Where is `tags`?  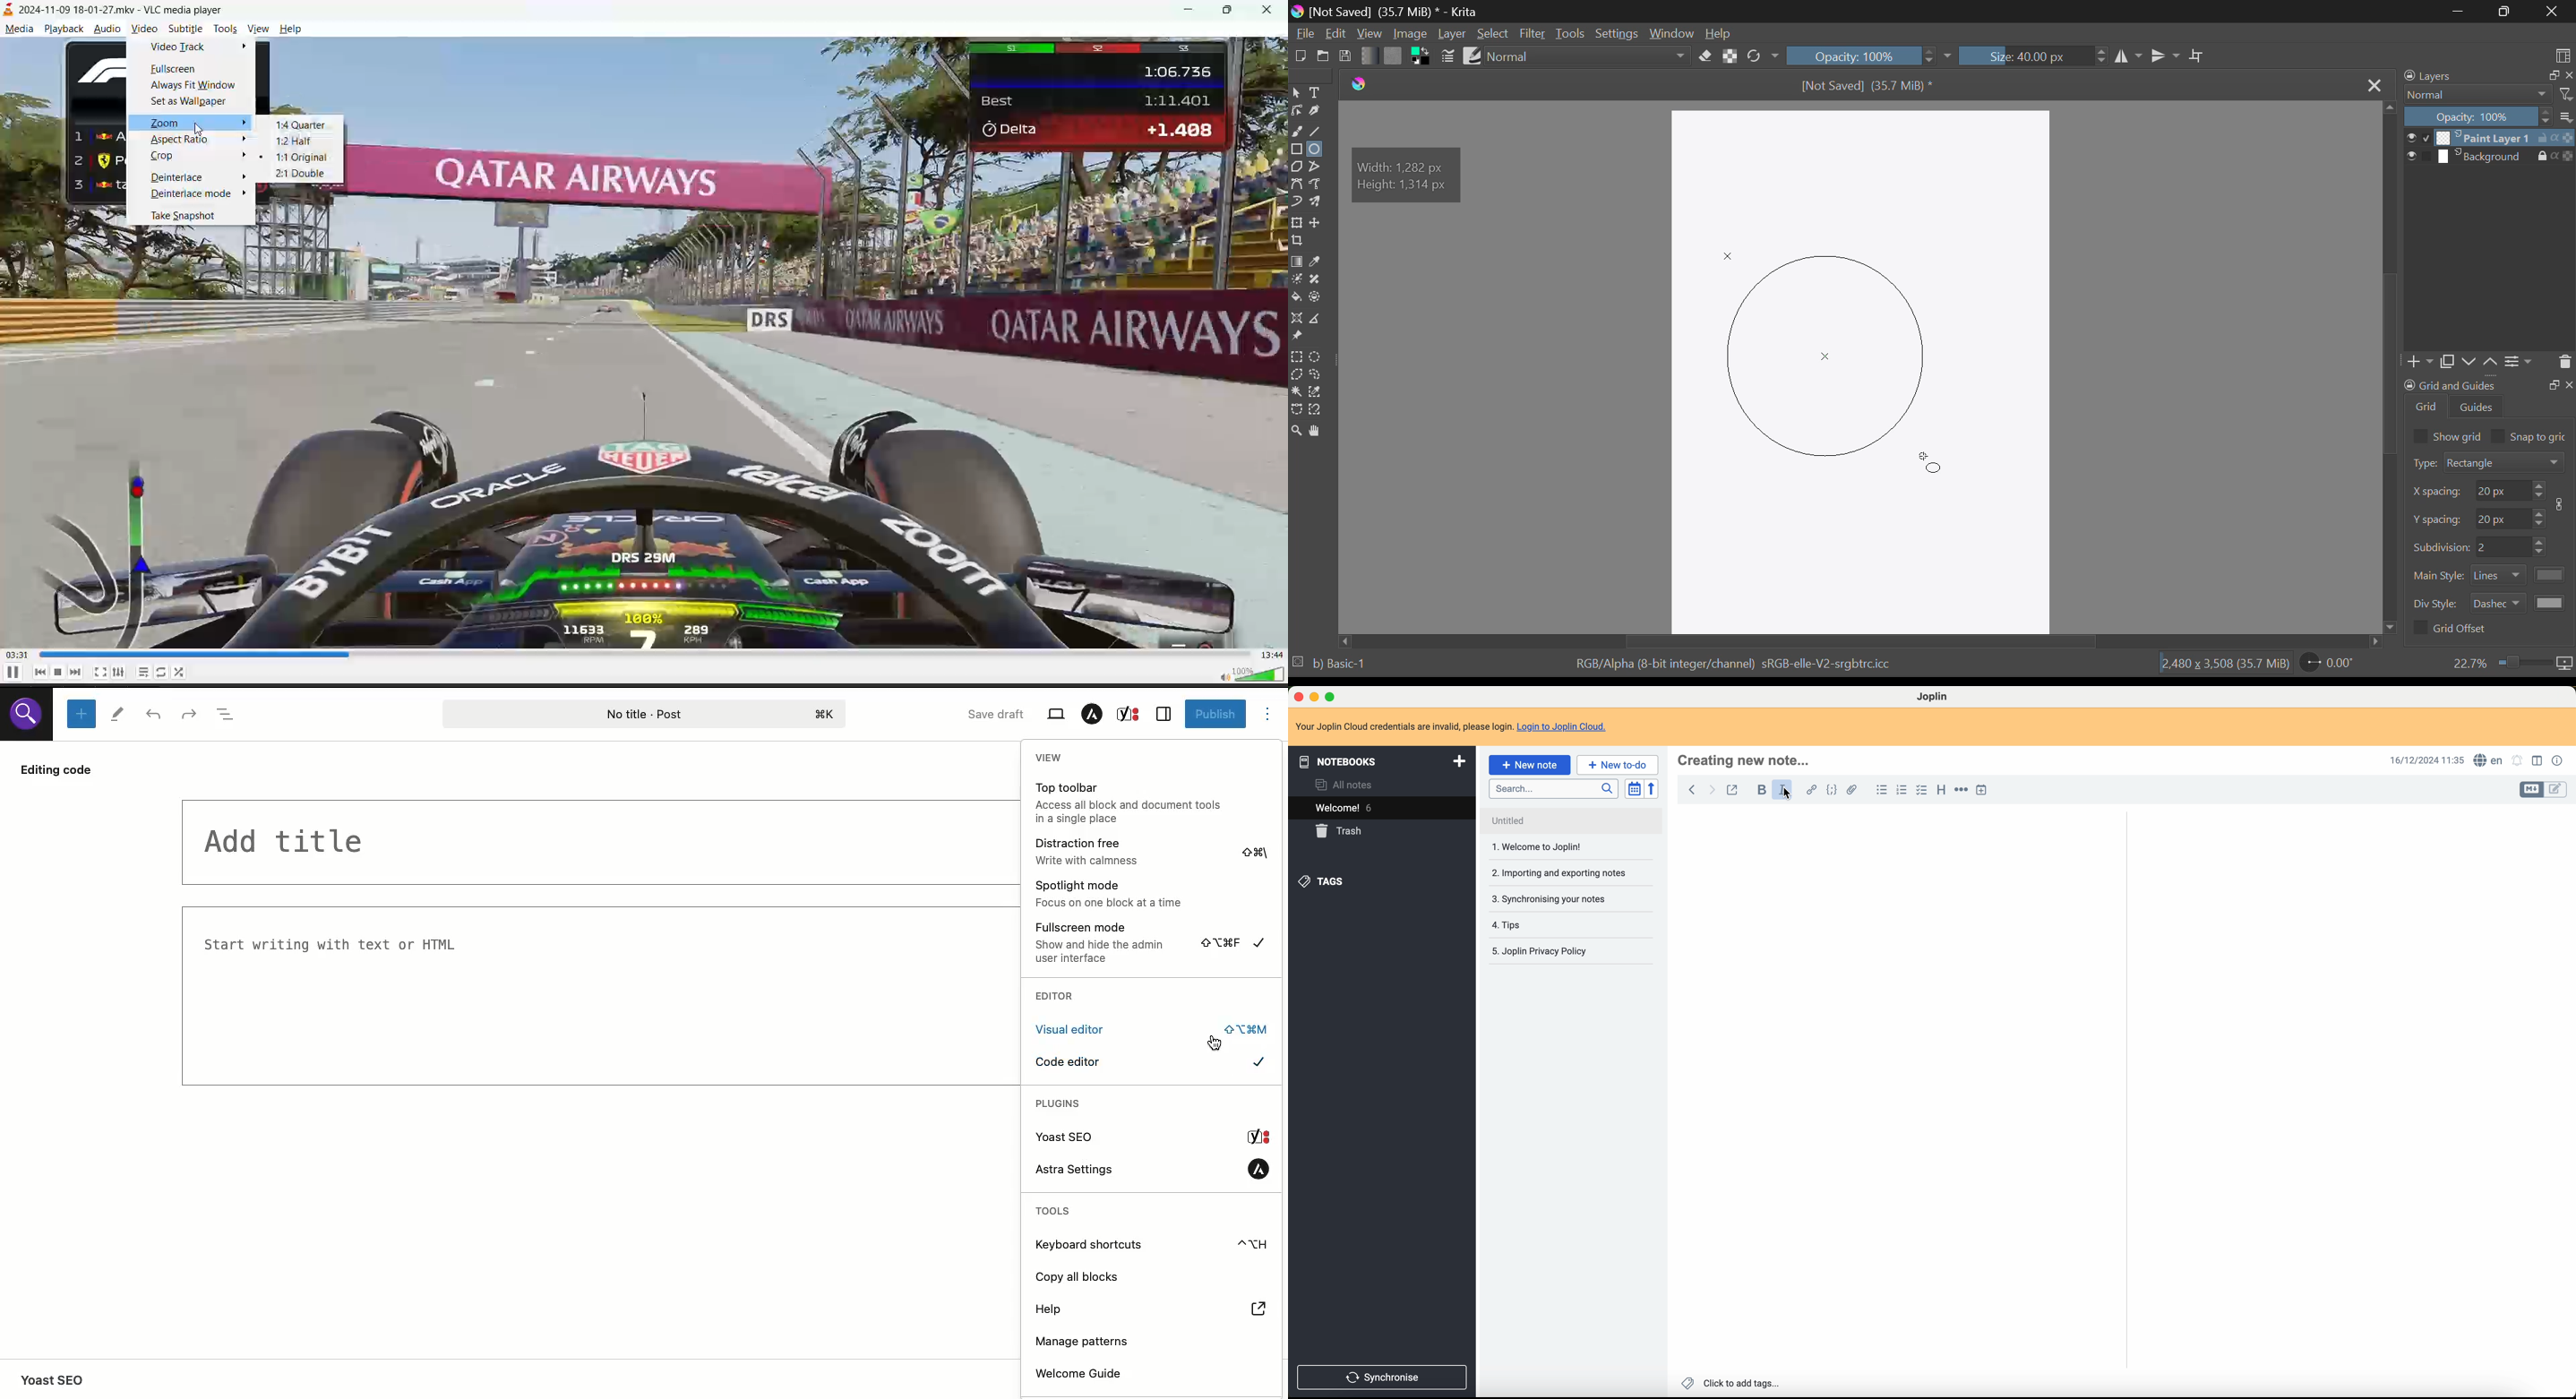 tags is located at coordinates (1325, 881).